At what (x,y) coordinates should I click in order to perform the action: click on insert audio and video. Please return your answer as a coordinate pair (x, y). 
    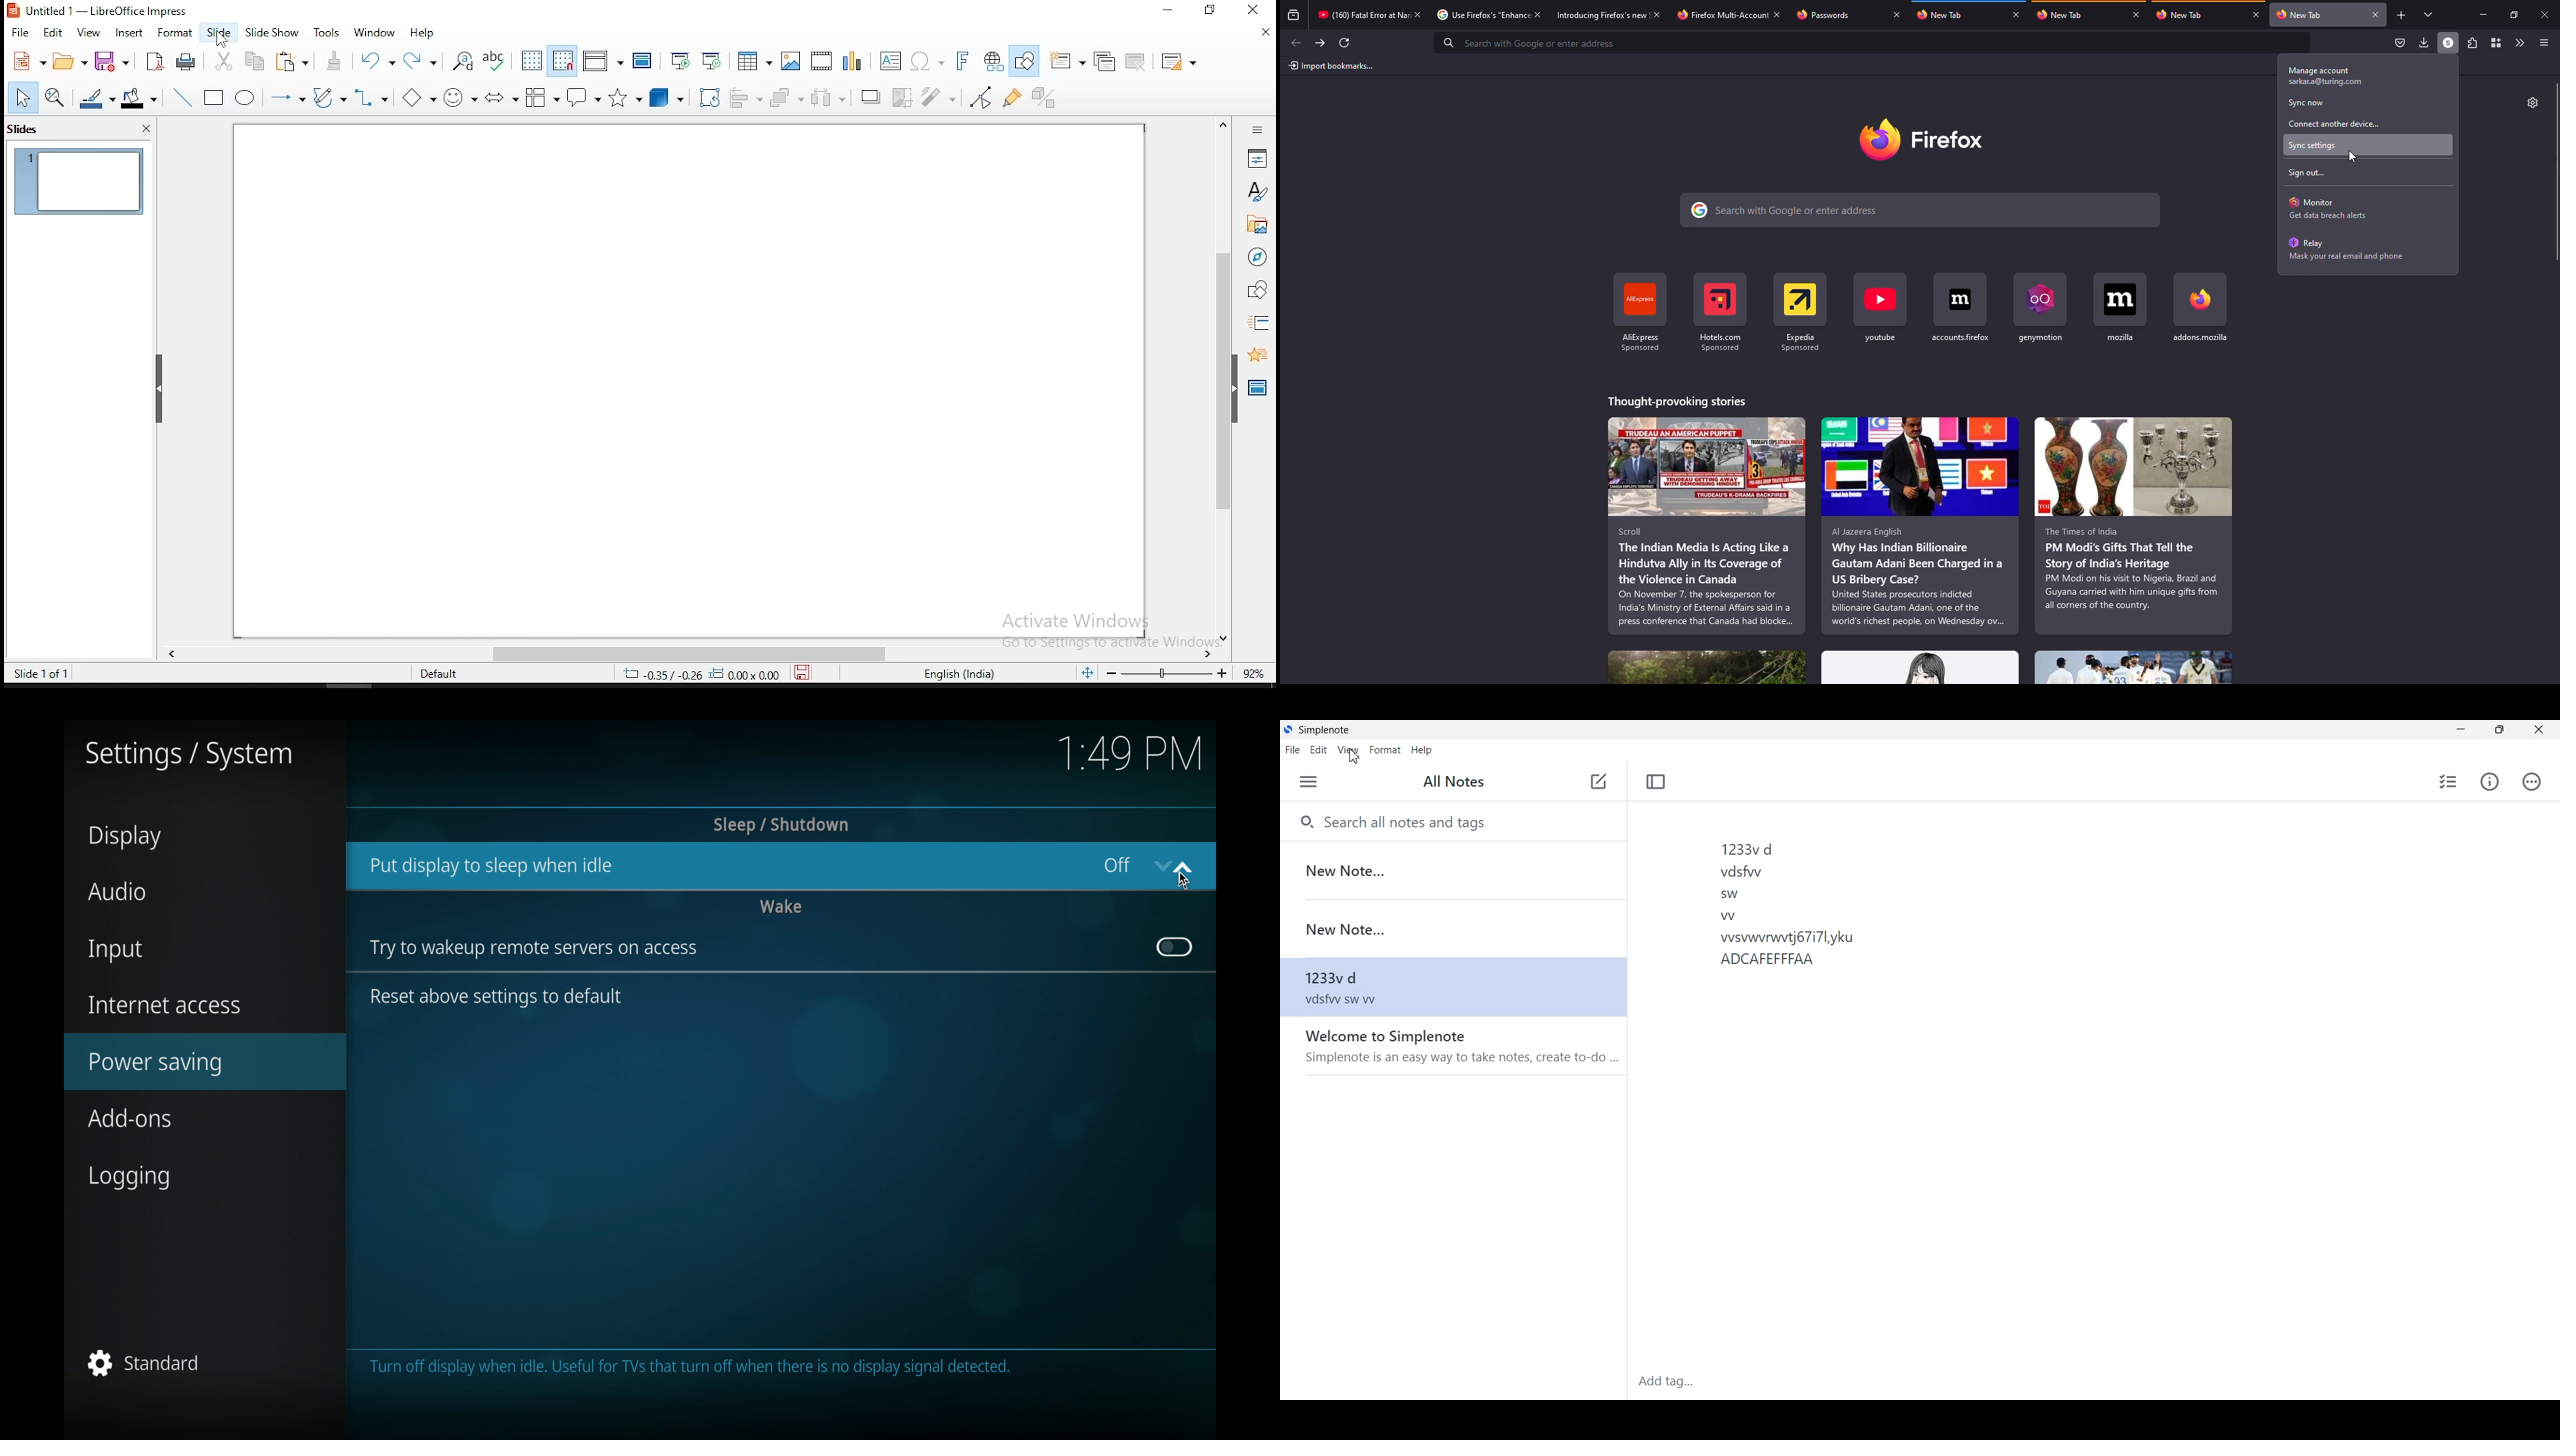
    Looking at the image, I should click on (822, 61).